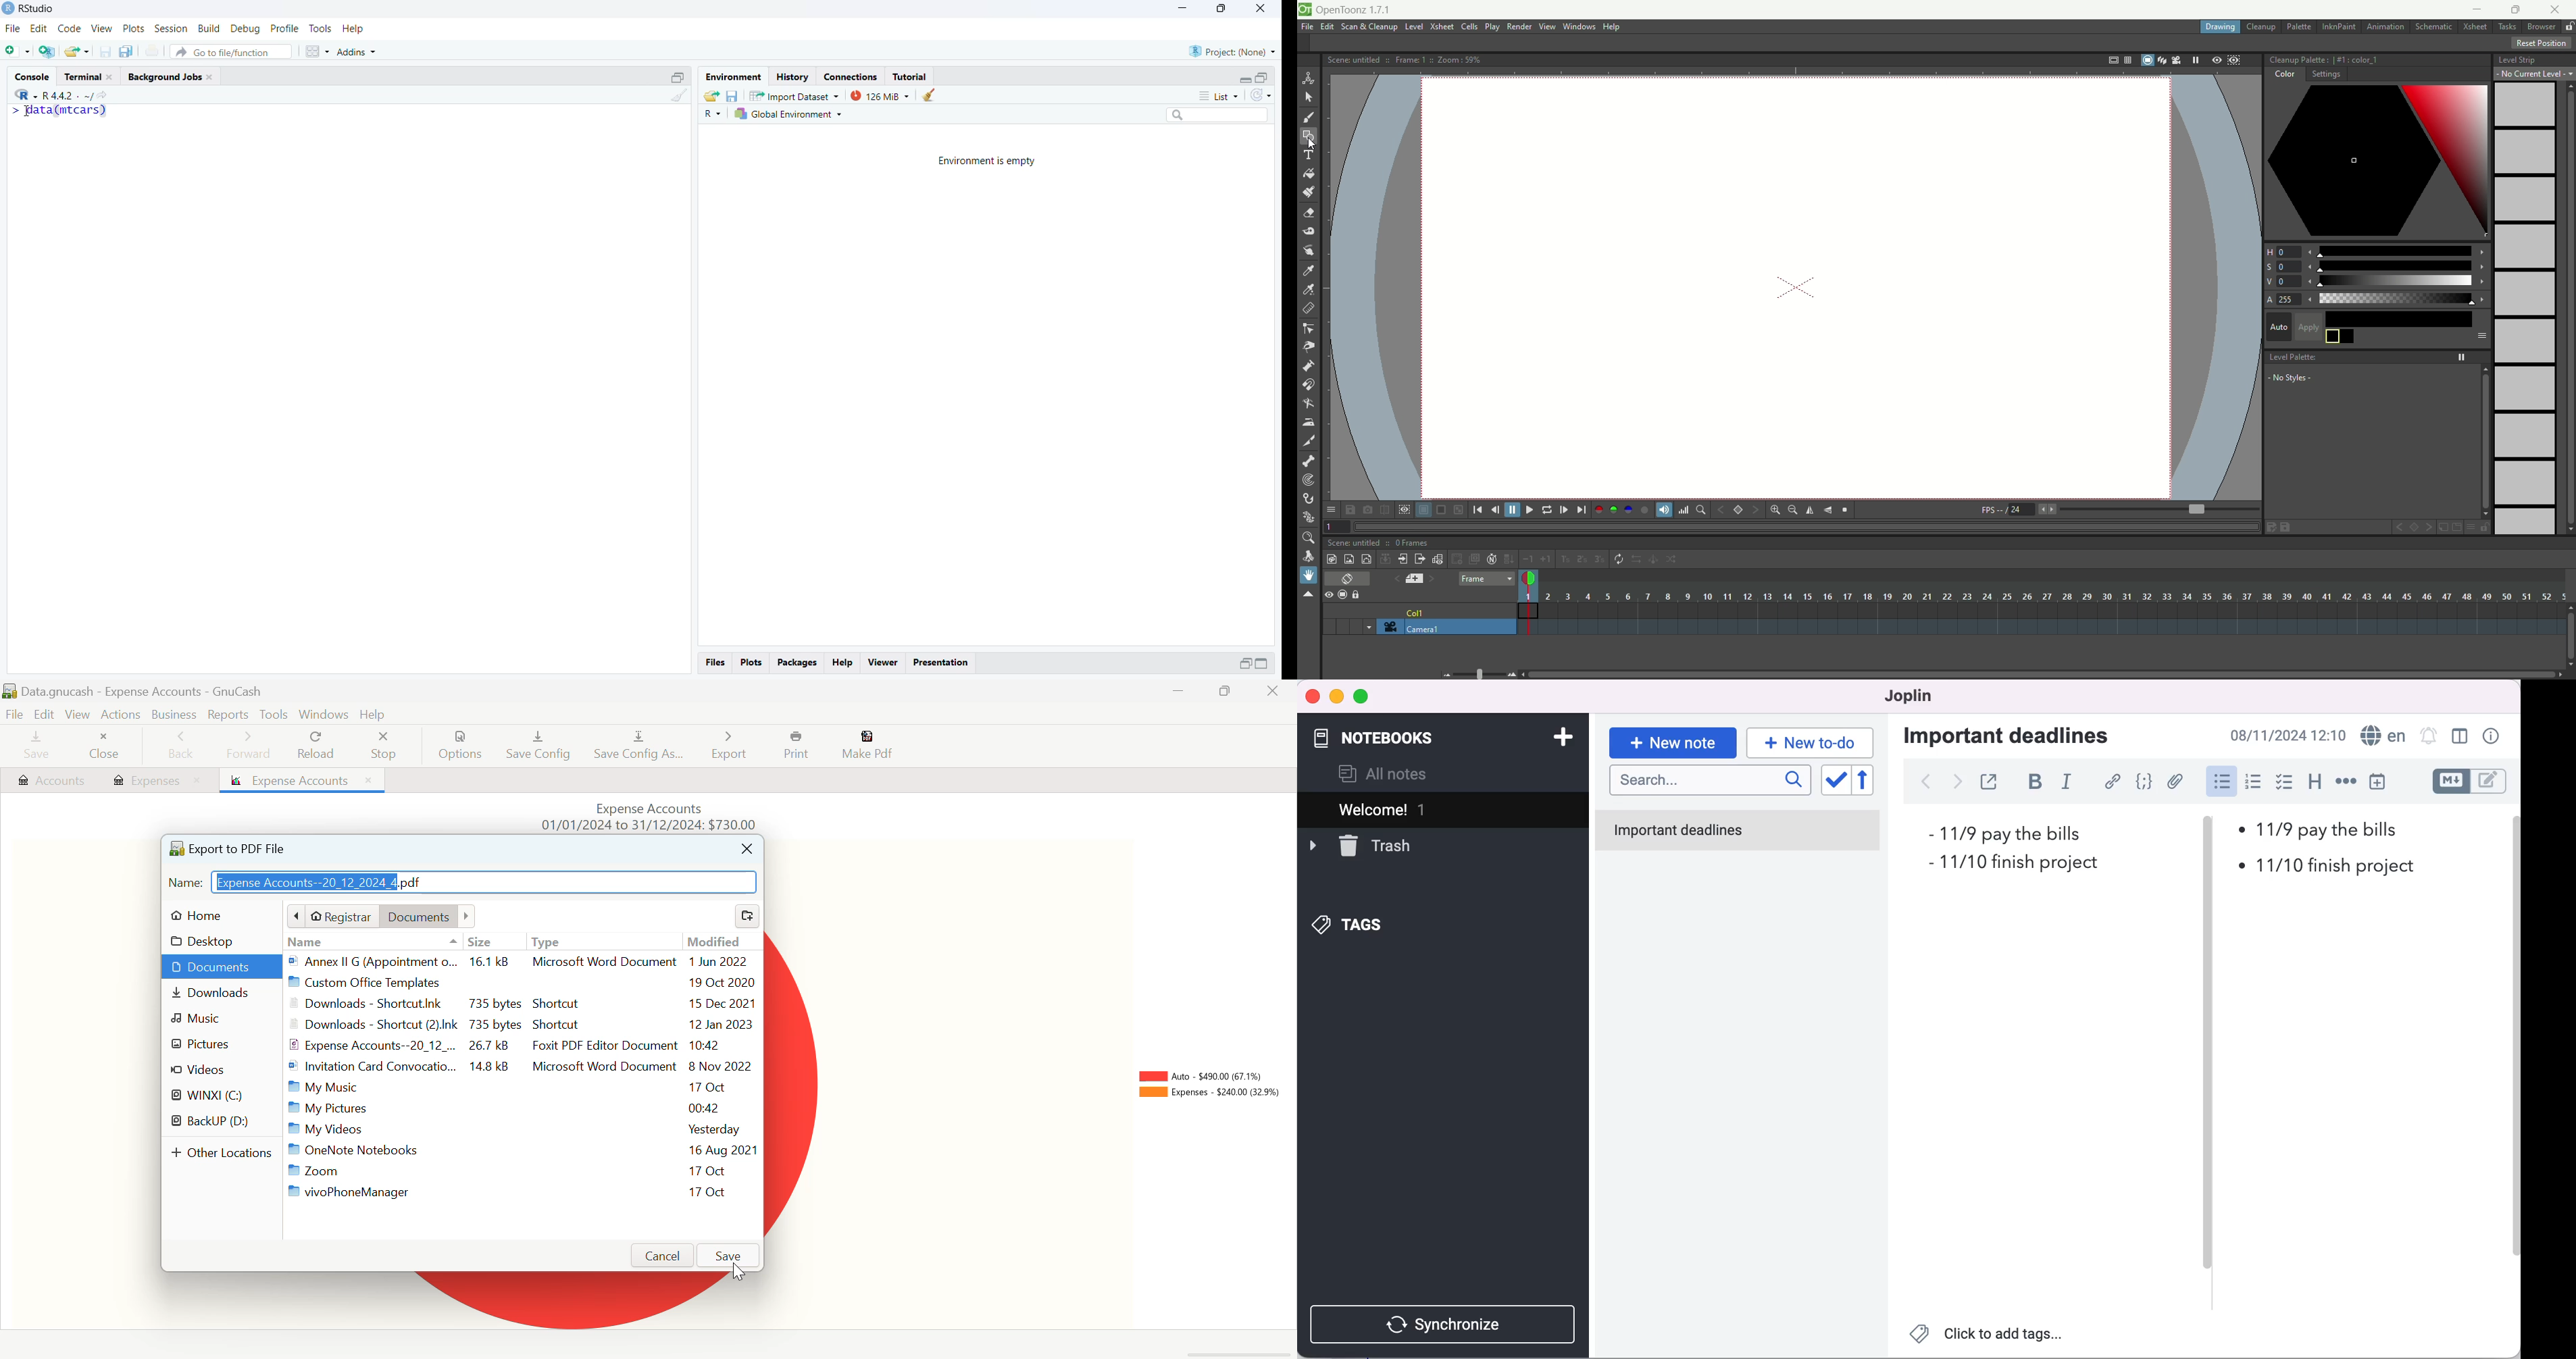 The image size is (2576, 1372). I want to click on toggle sort order field, so click(1835, 782).